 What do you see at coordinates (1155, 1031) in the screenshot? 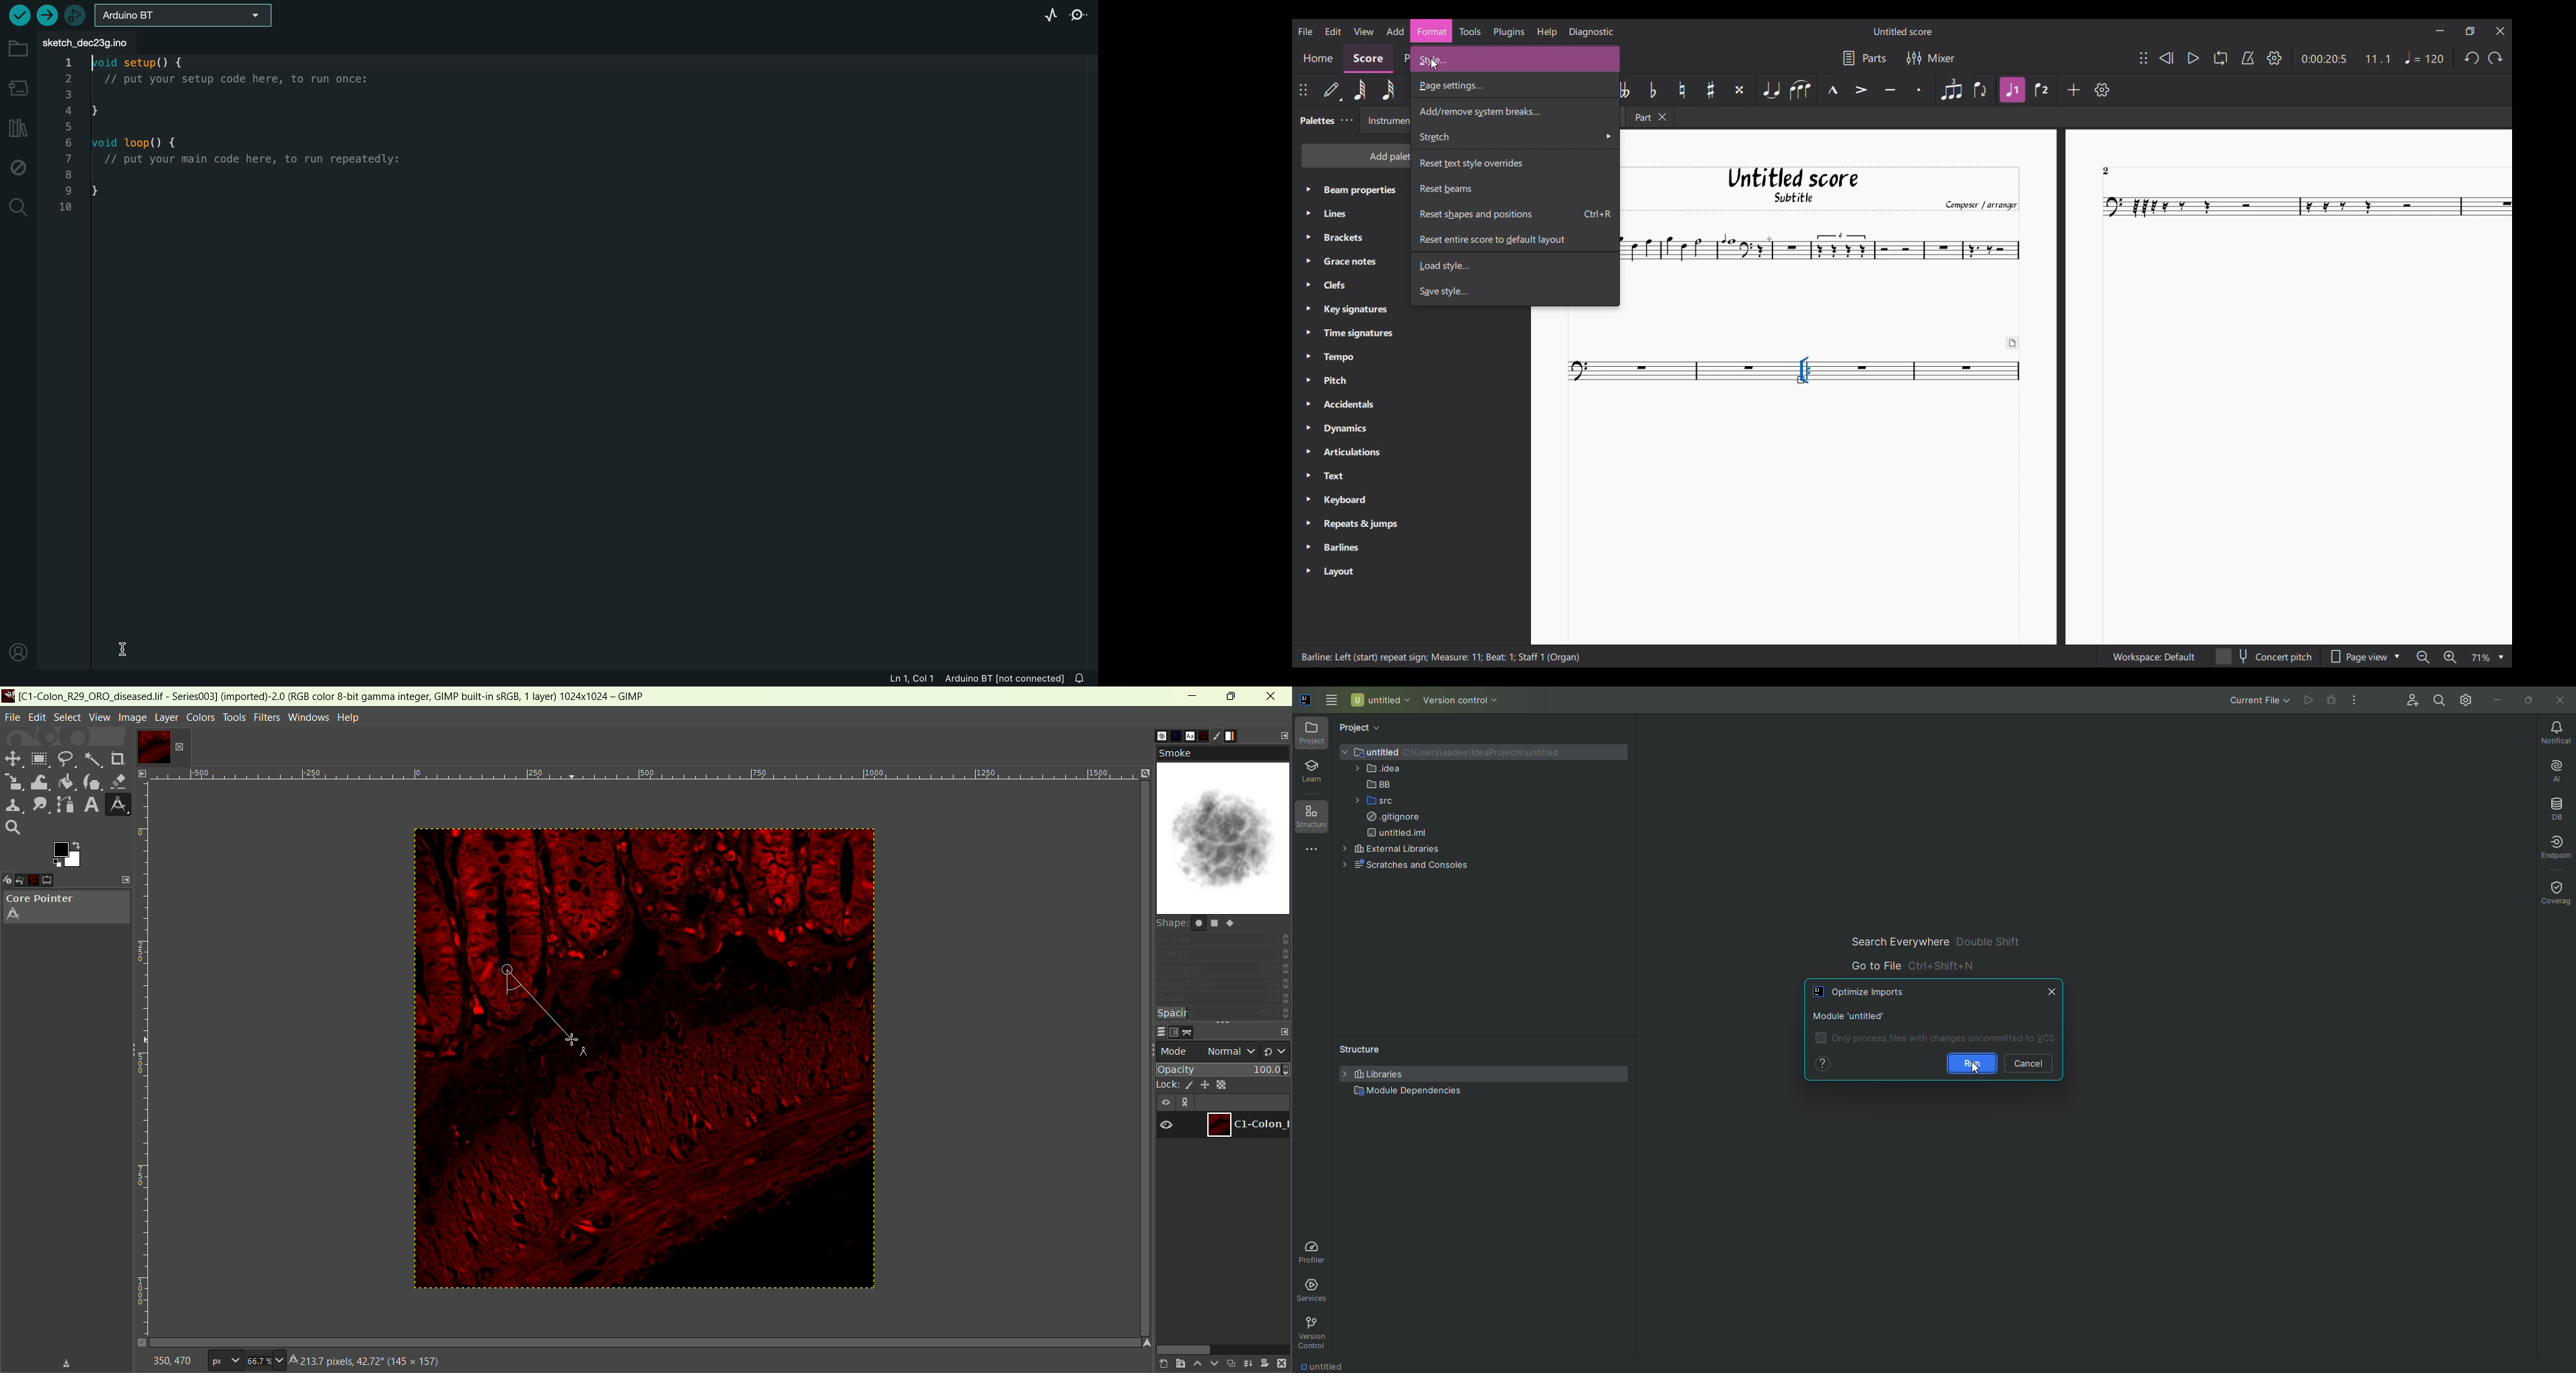
I see `layers` at bounding box center [1155, 1031].